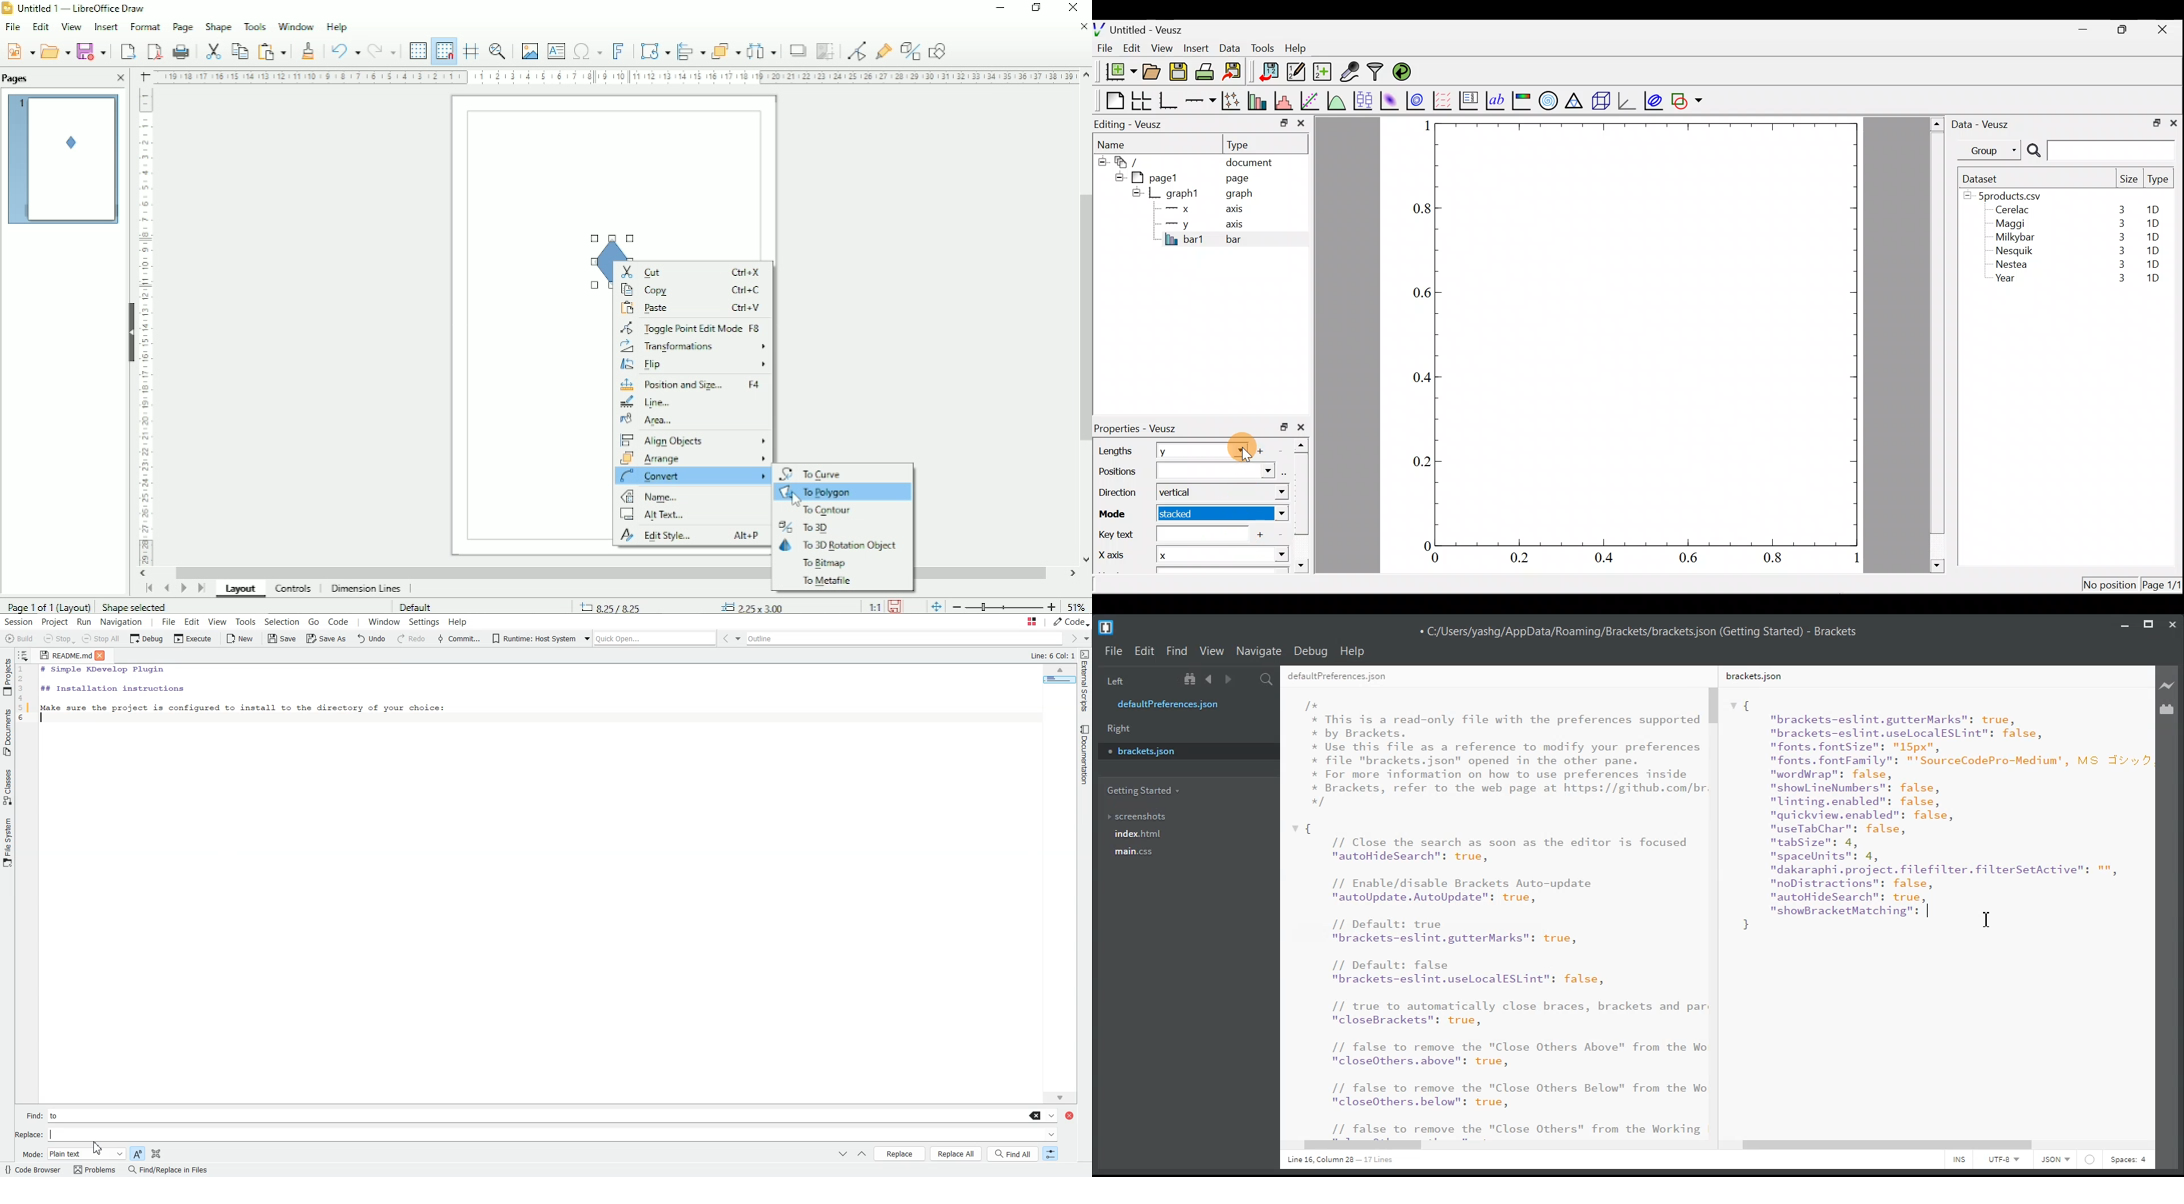 The height and width of the screenshot is (1204, 2184). Describe the element at coordinates (419, 606) in the screenshot. I see `Default` at that location.